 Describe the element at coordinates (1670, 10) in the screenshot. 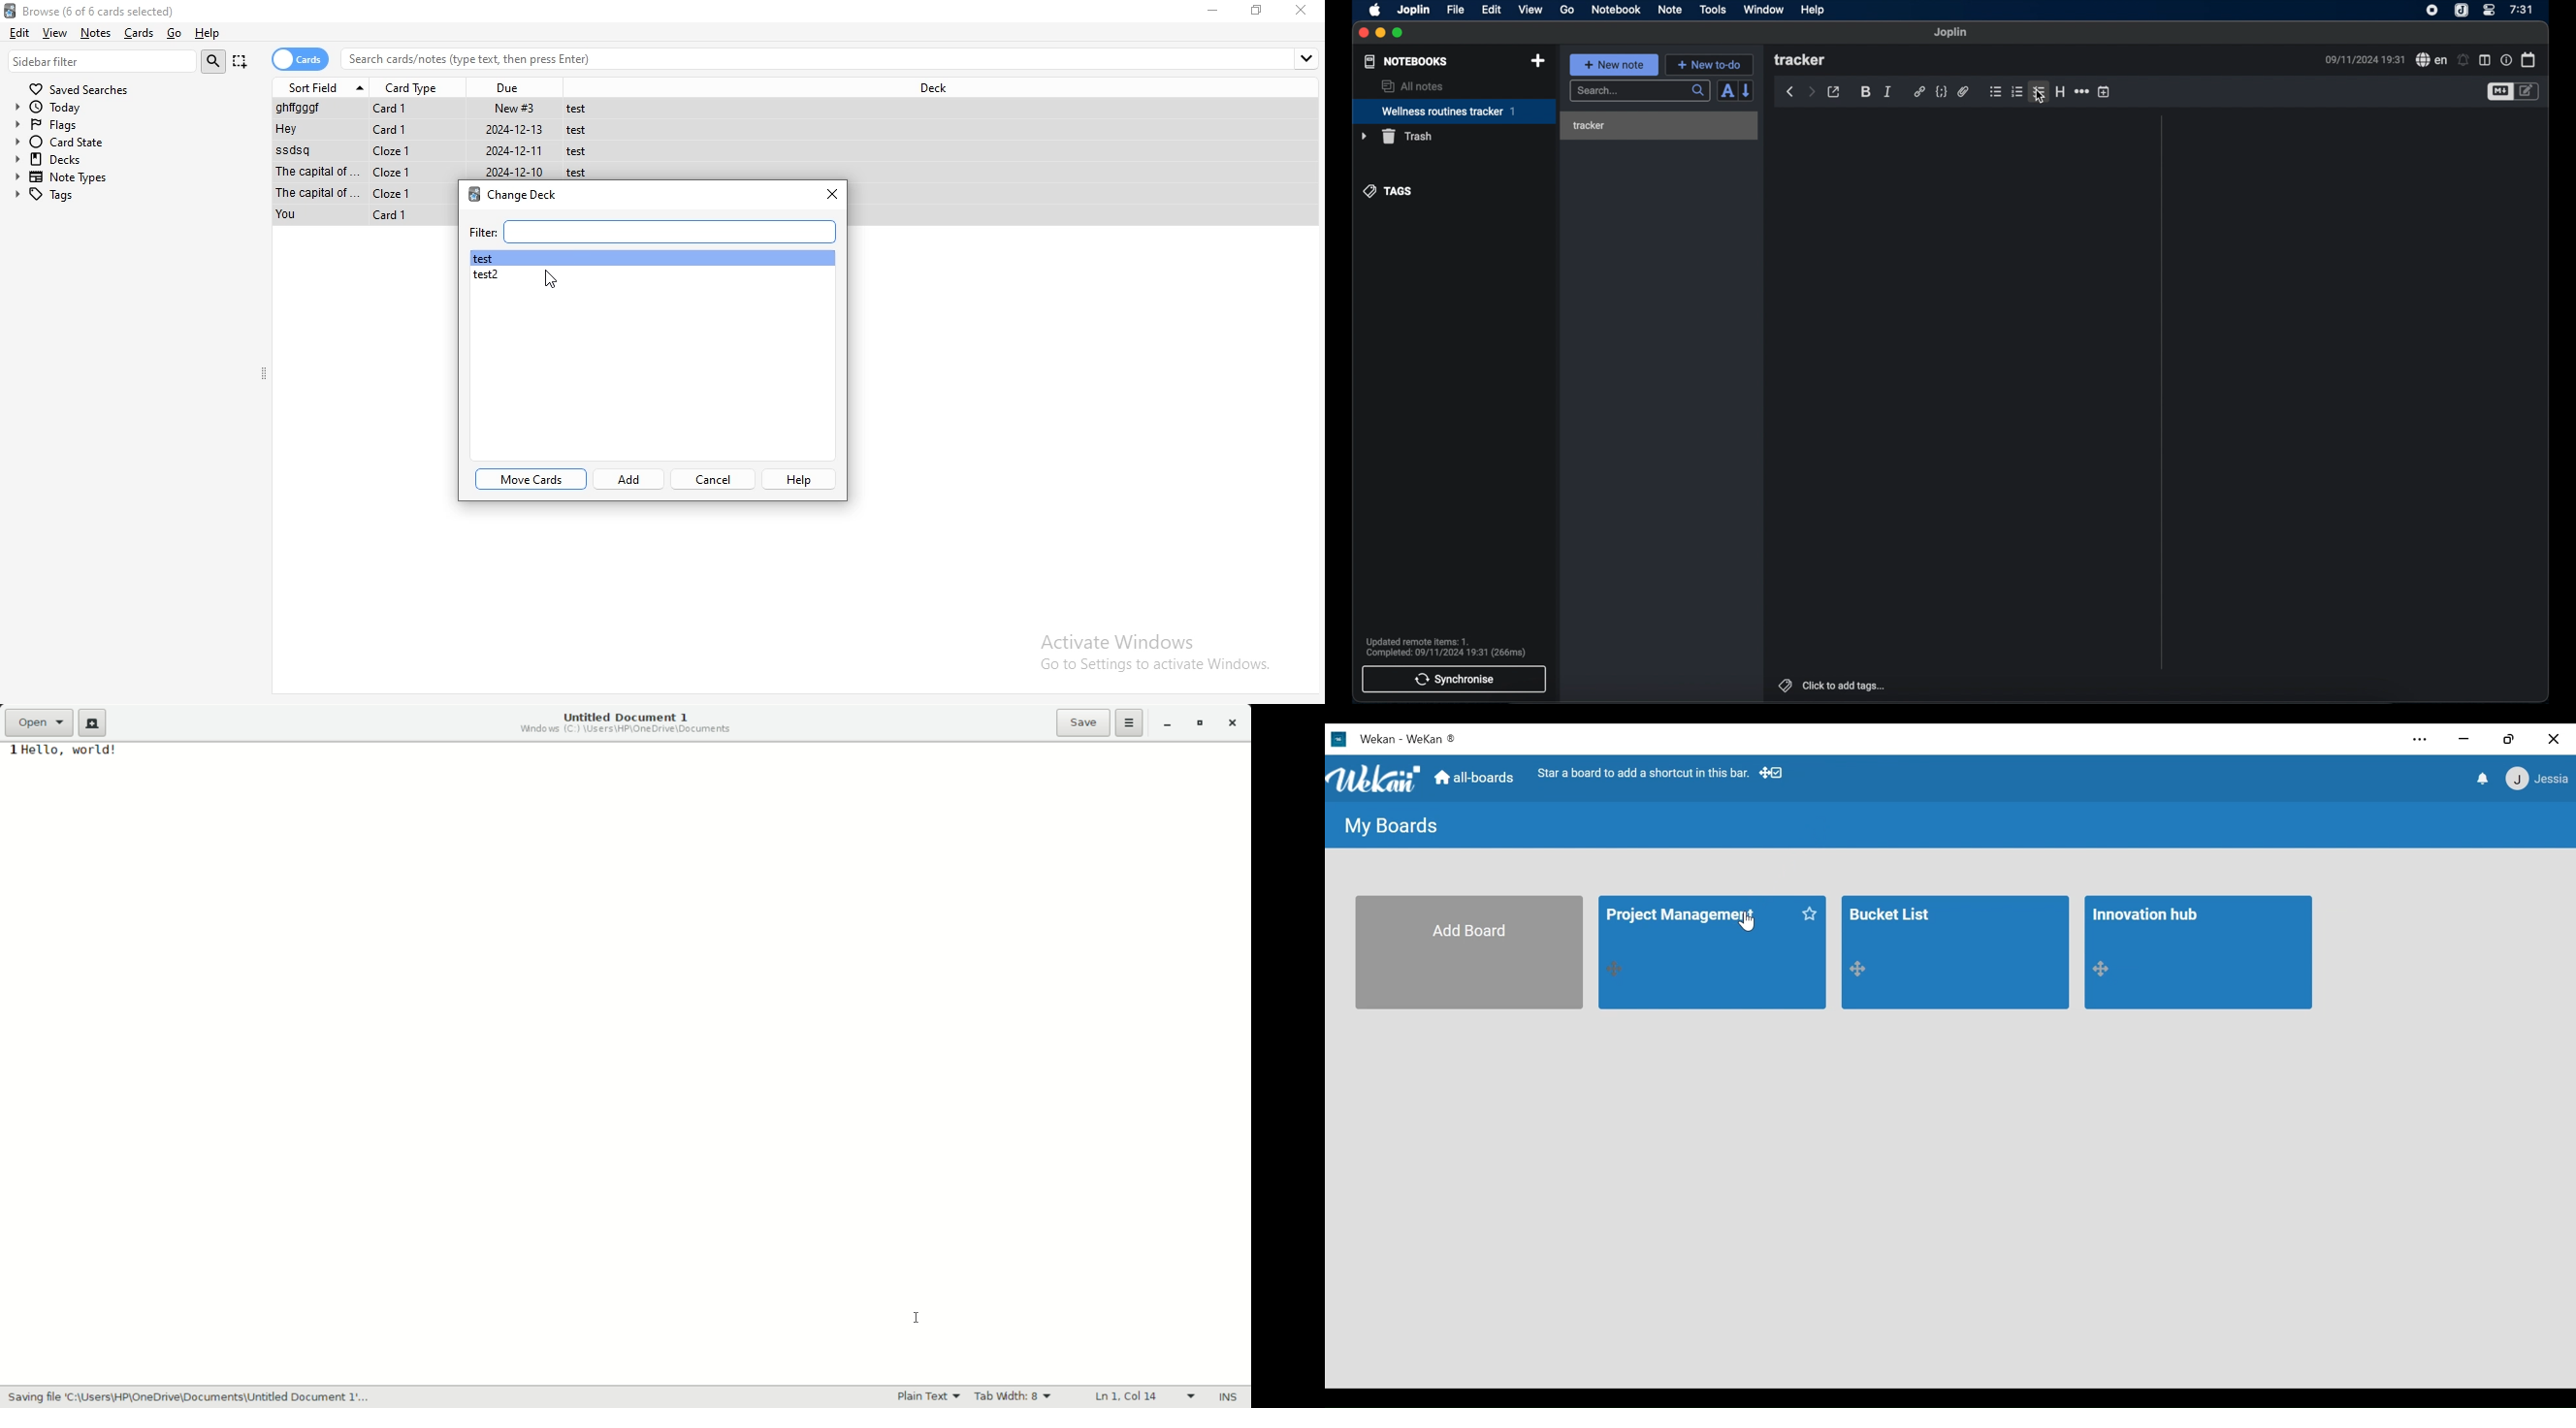

I see `note` at that location.